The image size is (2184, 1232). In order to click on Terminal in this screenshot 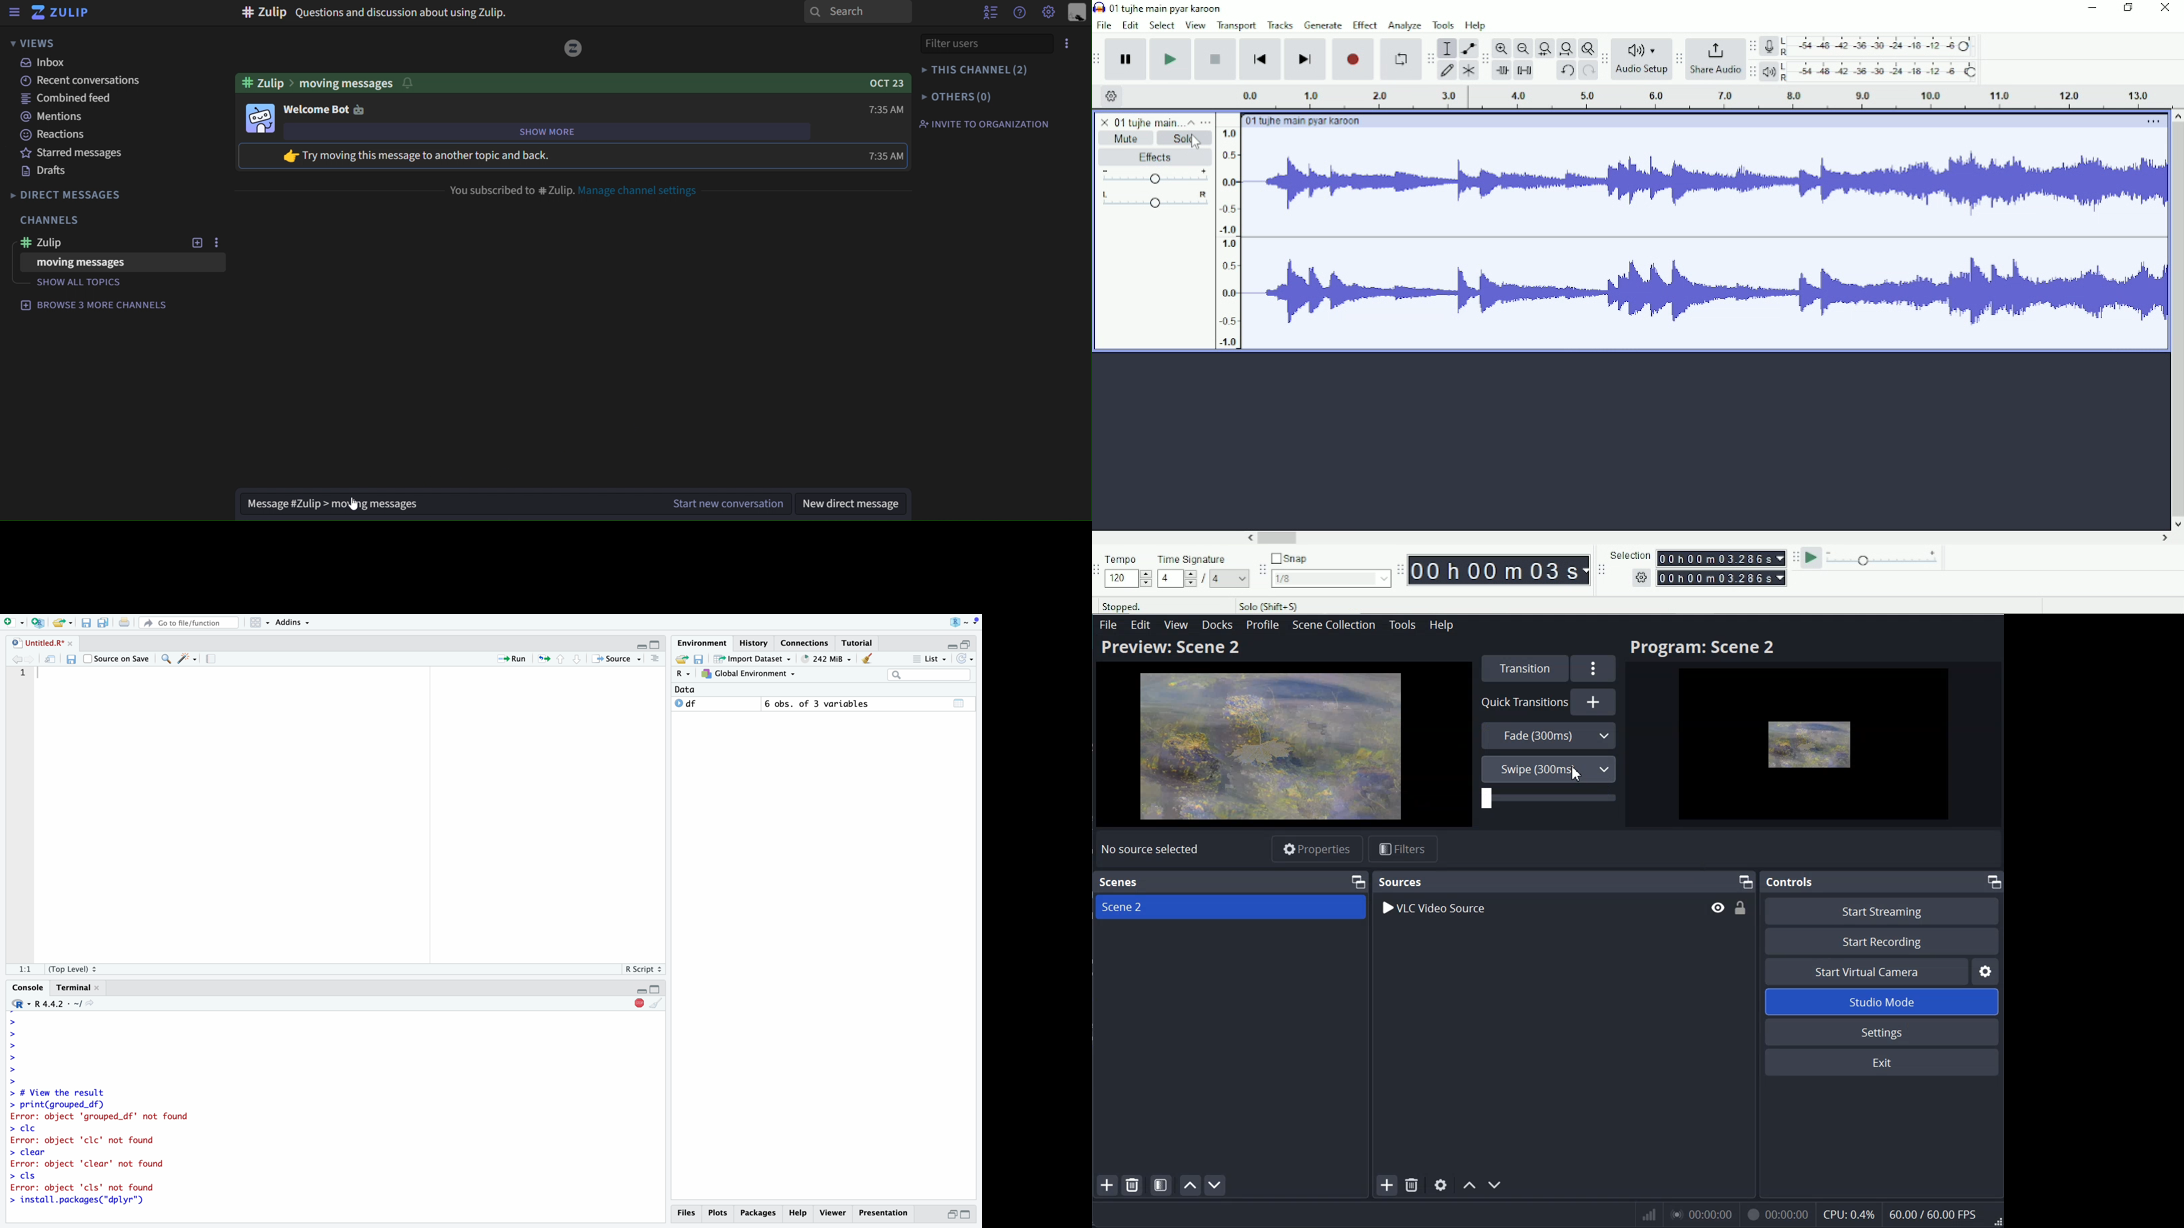, I will do `click(78, 988)`.